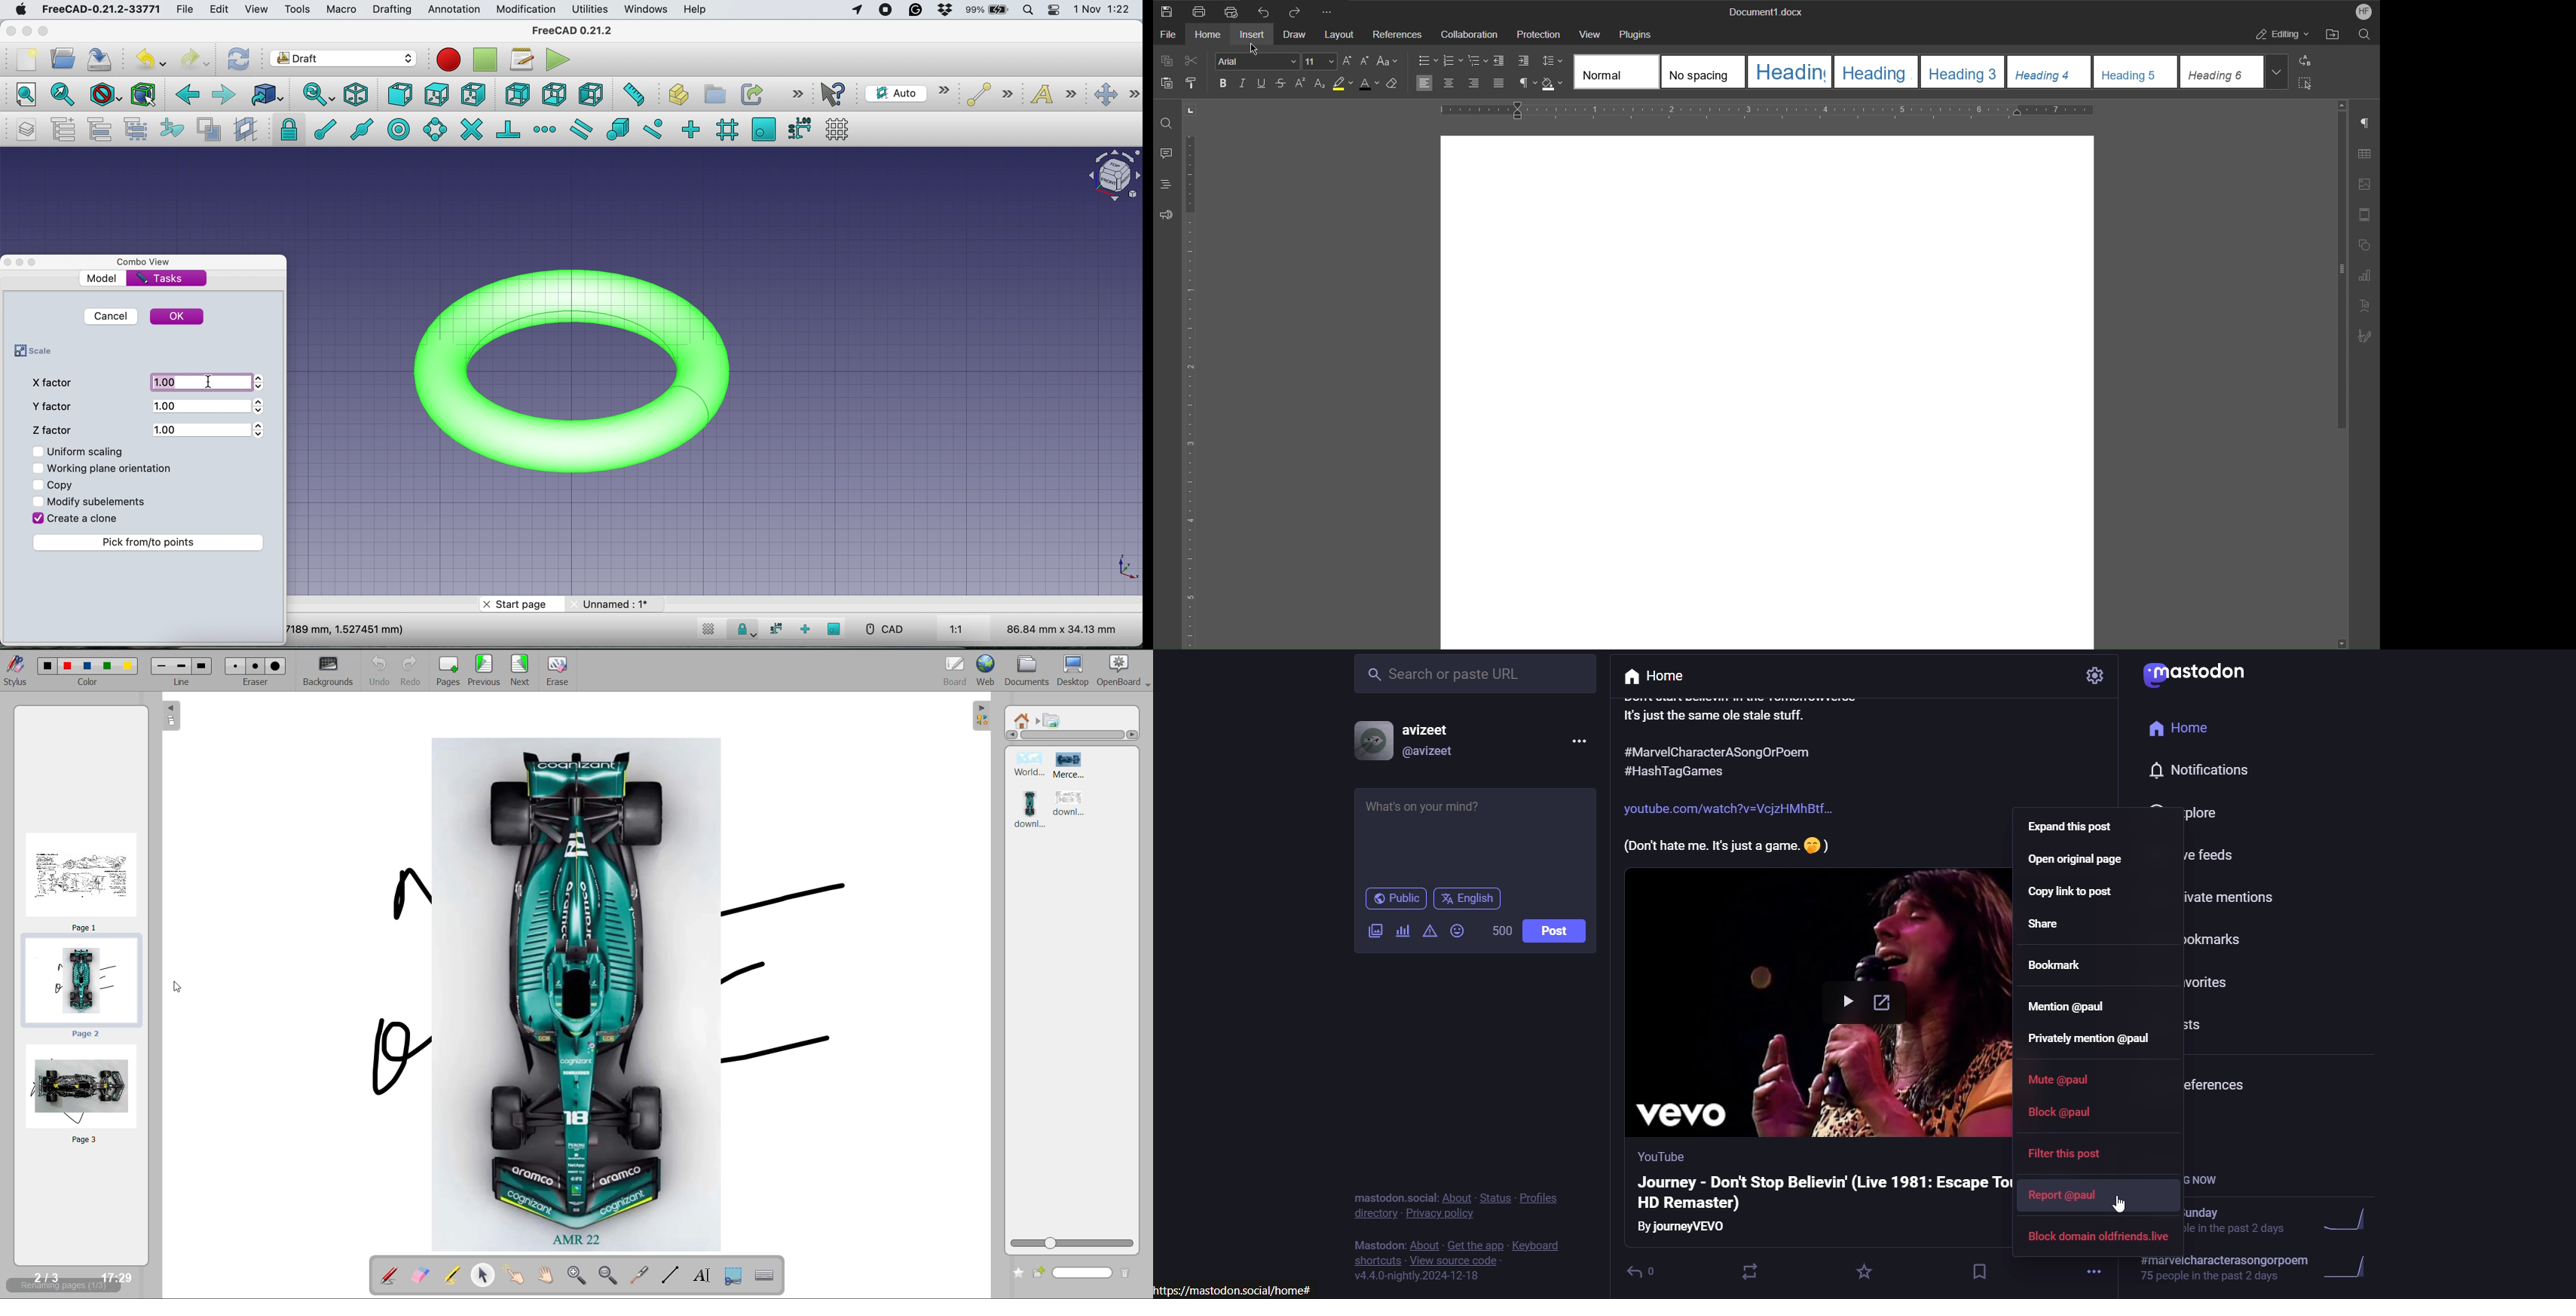  What do you see at coordinates (45, 31) in the screenshot?
I see `maximise` at bounding box center [45, 31].